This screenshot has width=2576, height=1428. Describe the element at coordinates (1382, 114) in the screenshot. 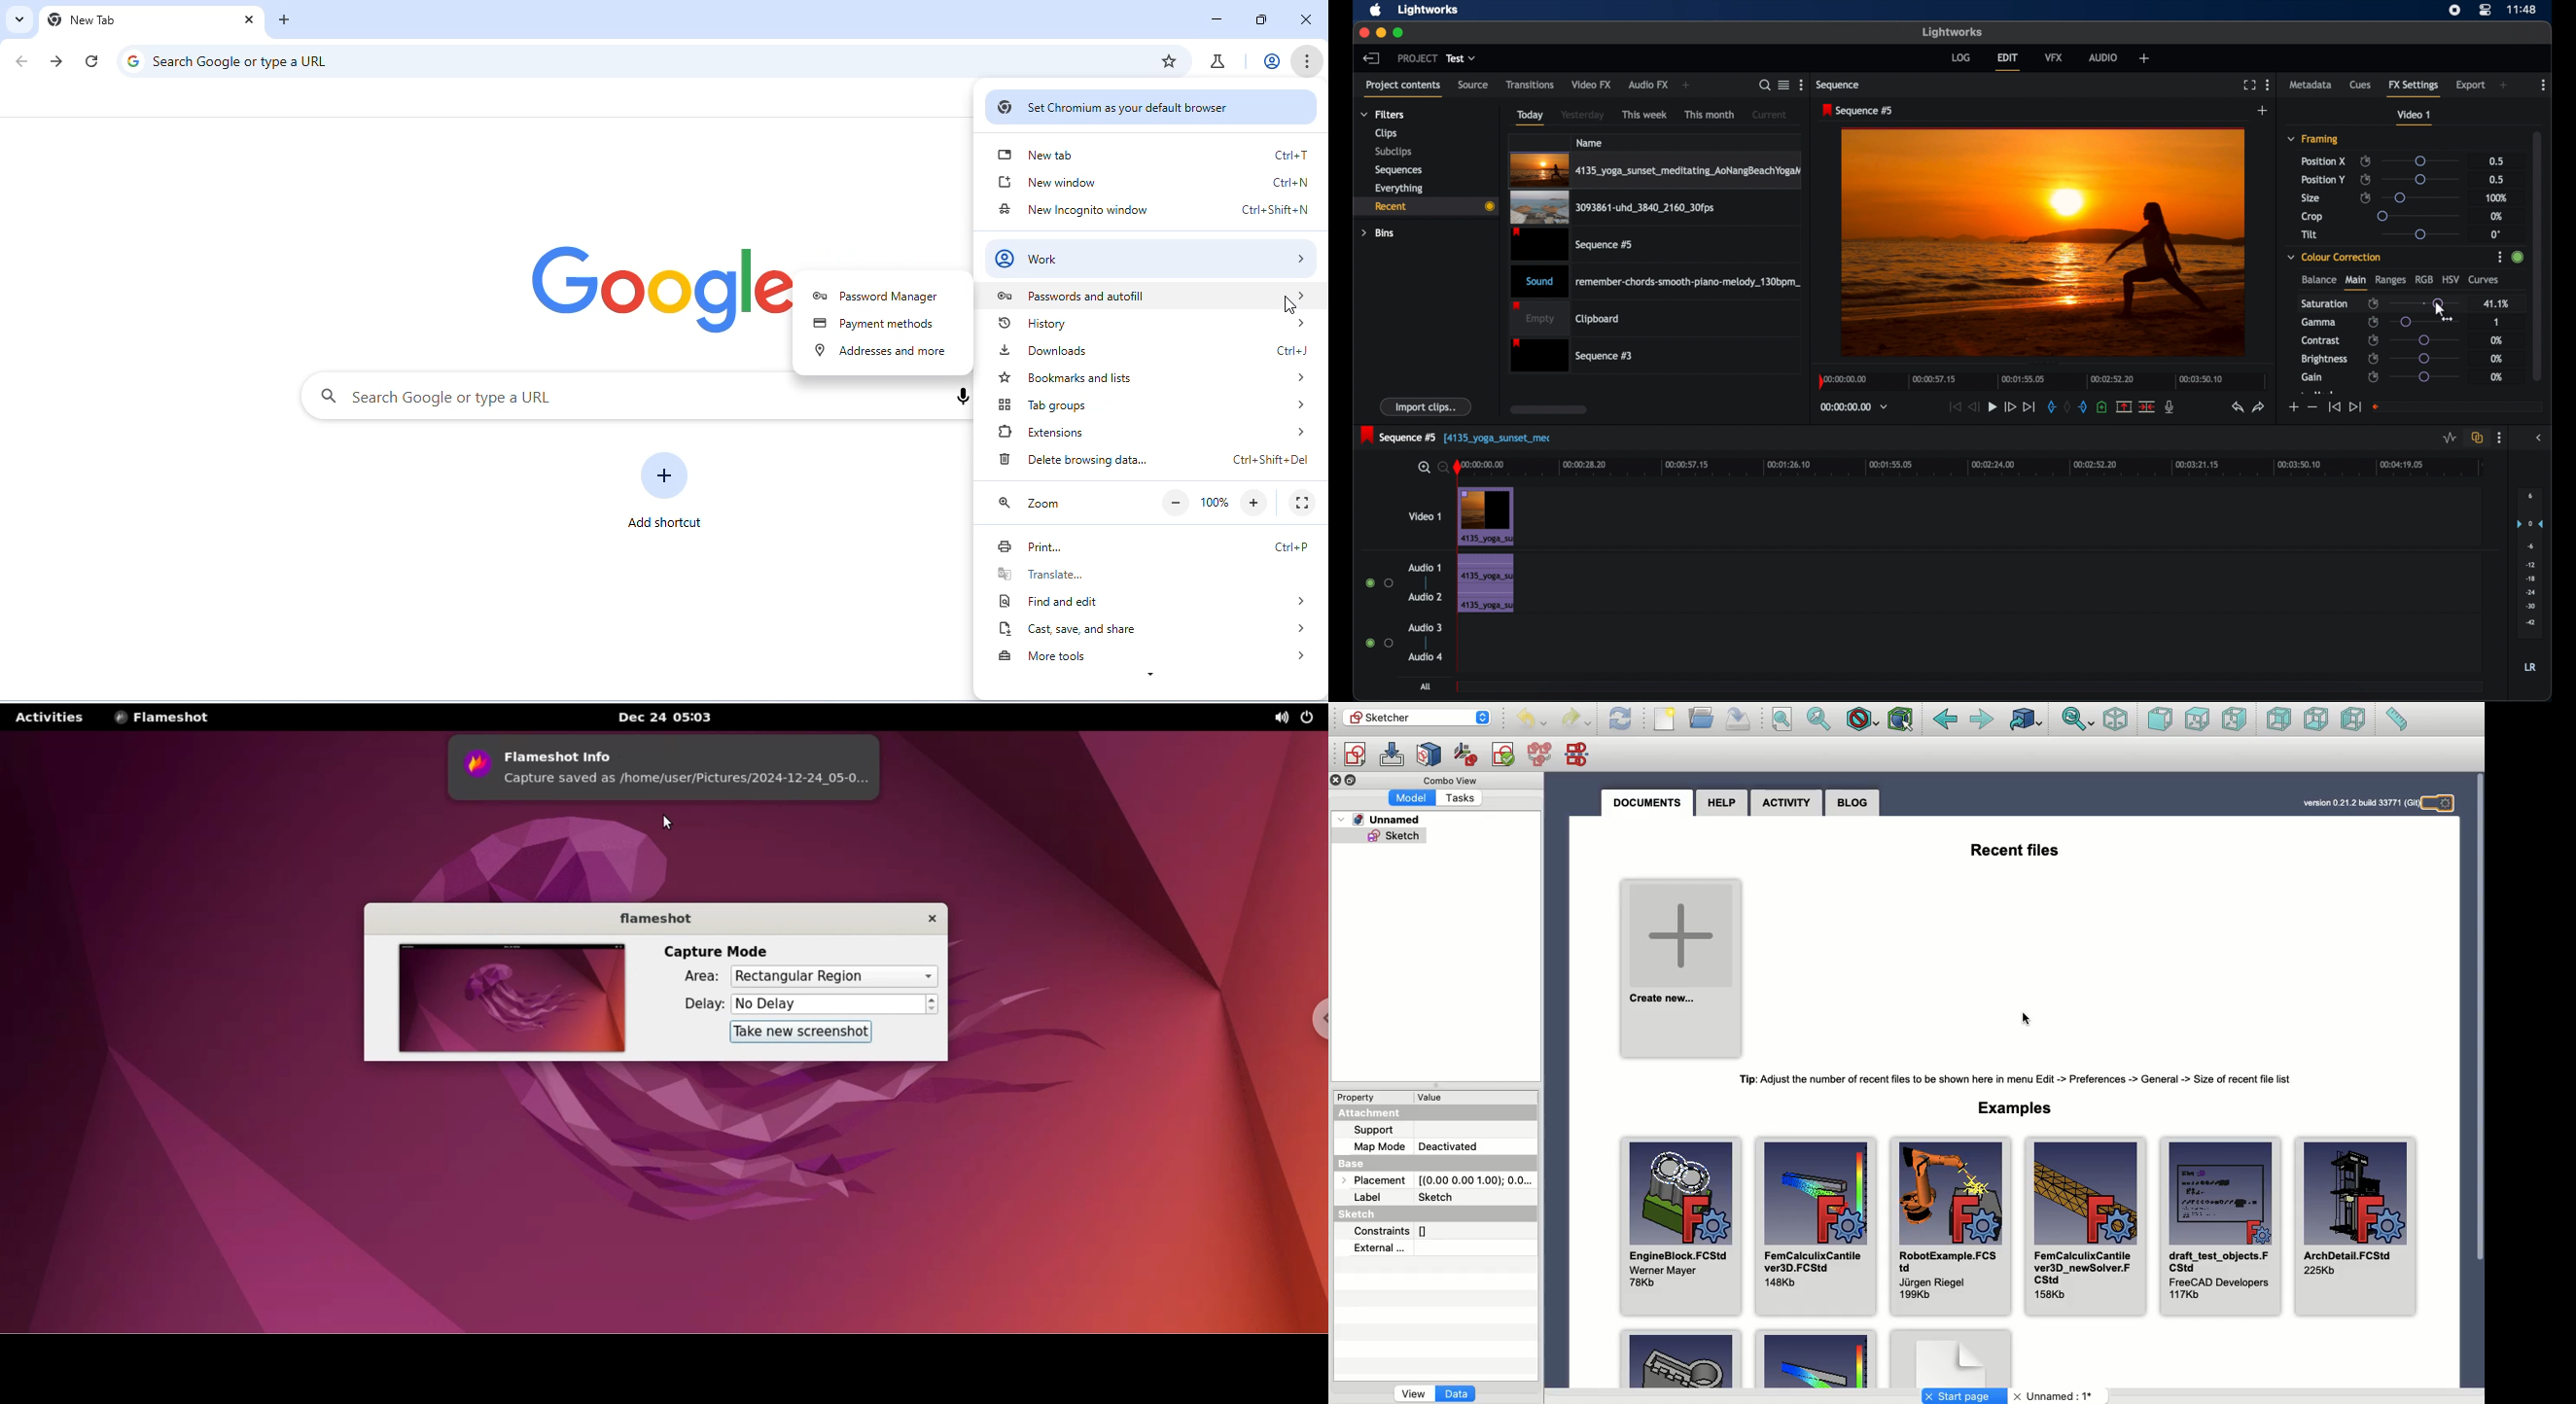

I see `filters` at that location.